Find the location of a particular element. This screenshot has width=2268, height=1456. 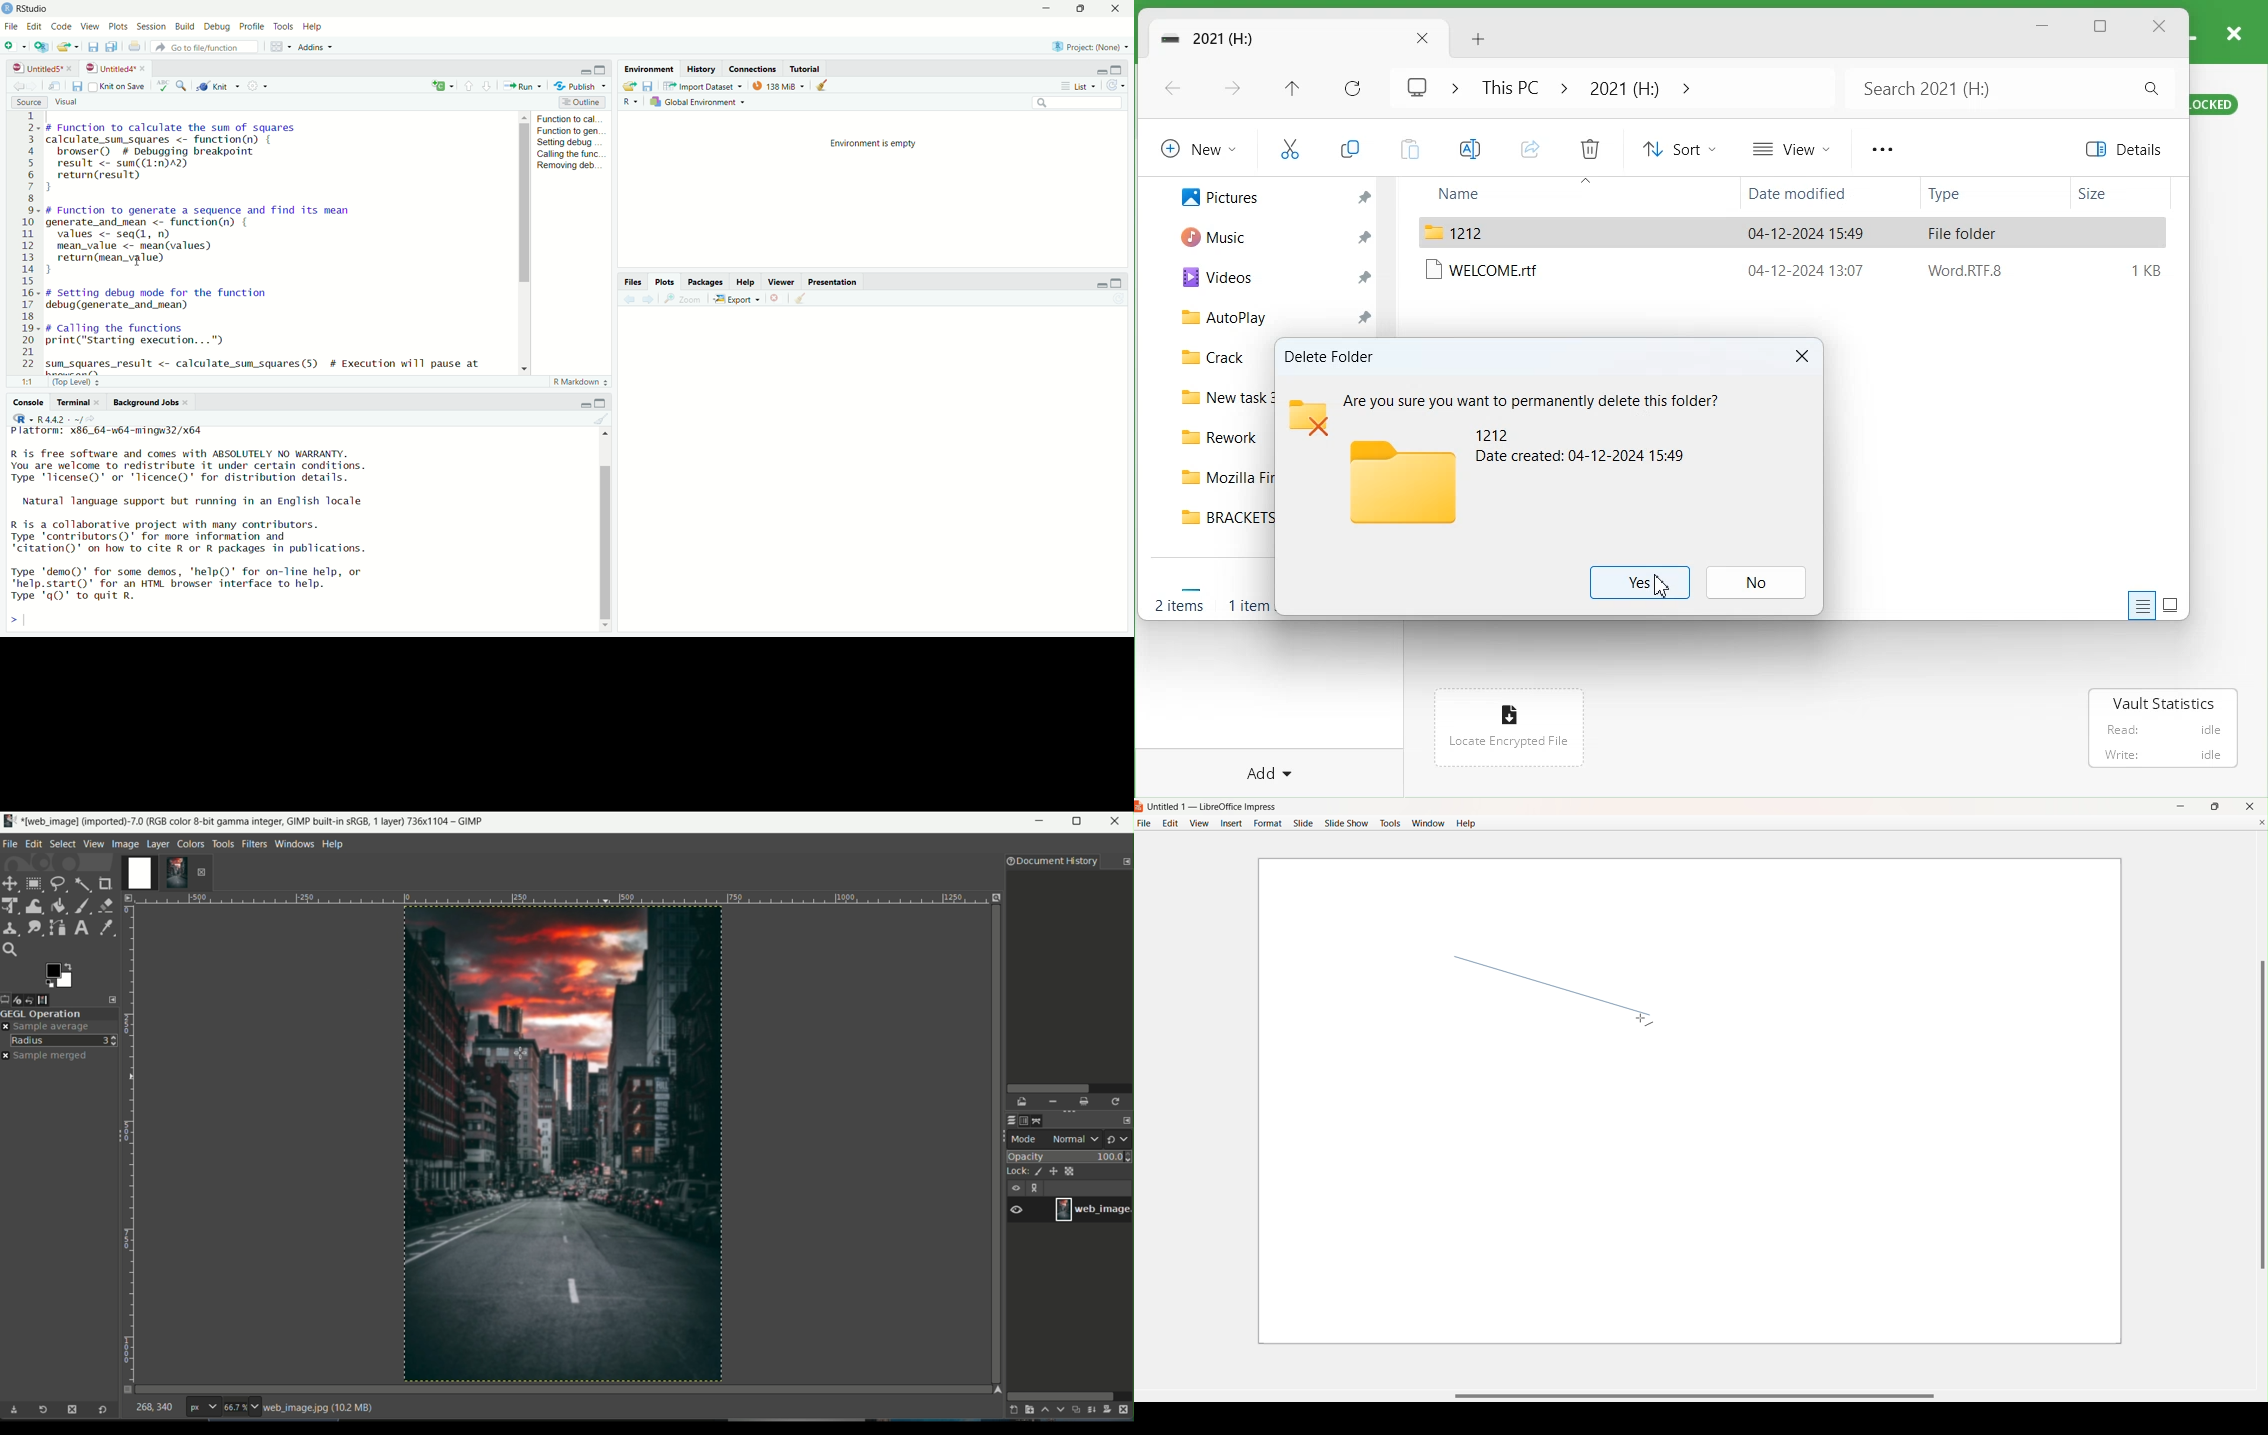

R is free software and comes with ABSOLUTELY NO WARRANTY.
You are welcome to redistribute it under certain conditions.
Type 'Ticense()' or 'licence()' for distribution details. is located at coordinates (200, 467).